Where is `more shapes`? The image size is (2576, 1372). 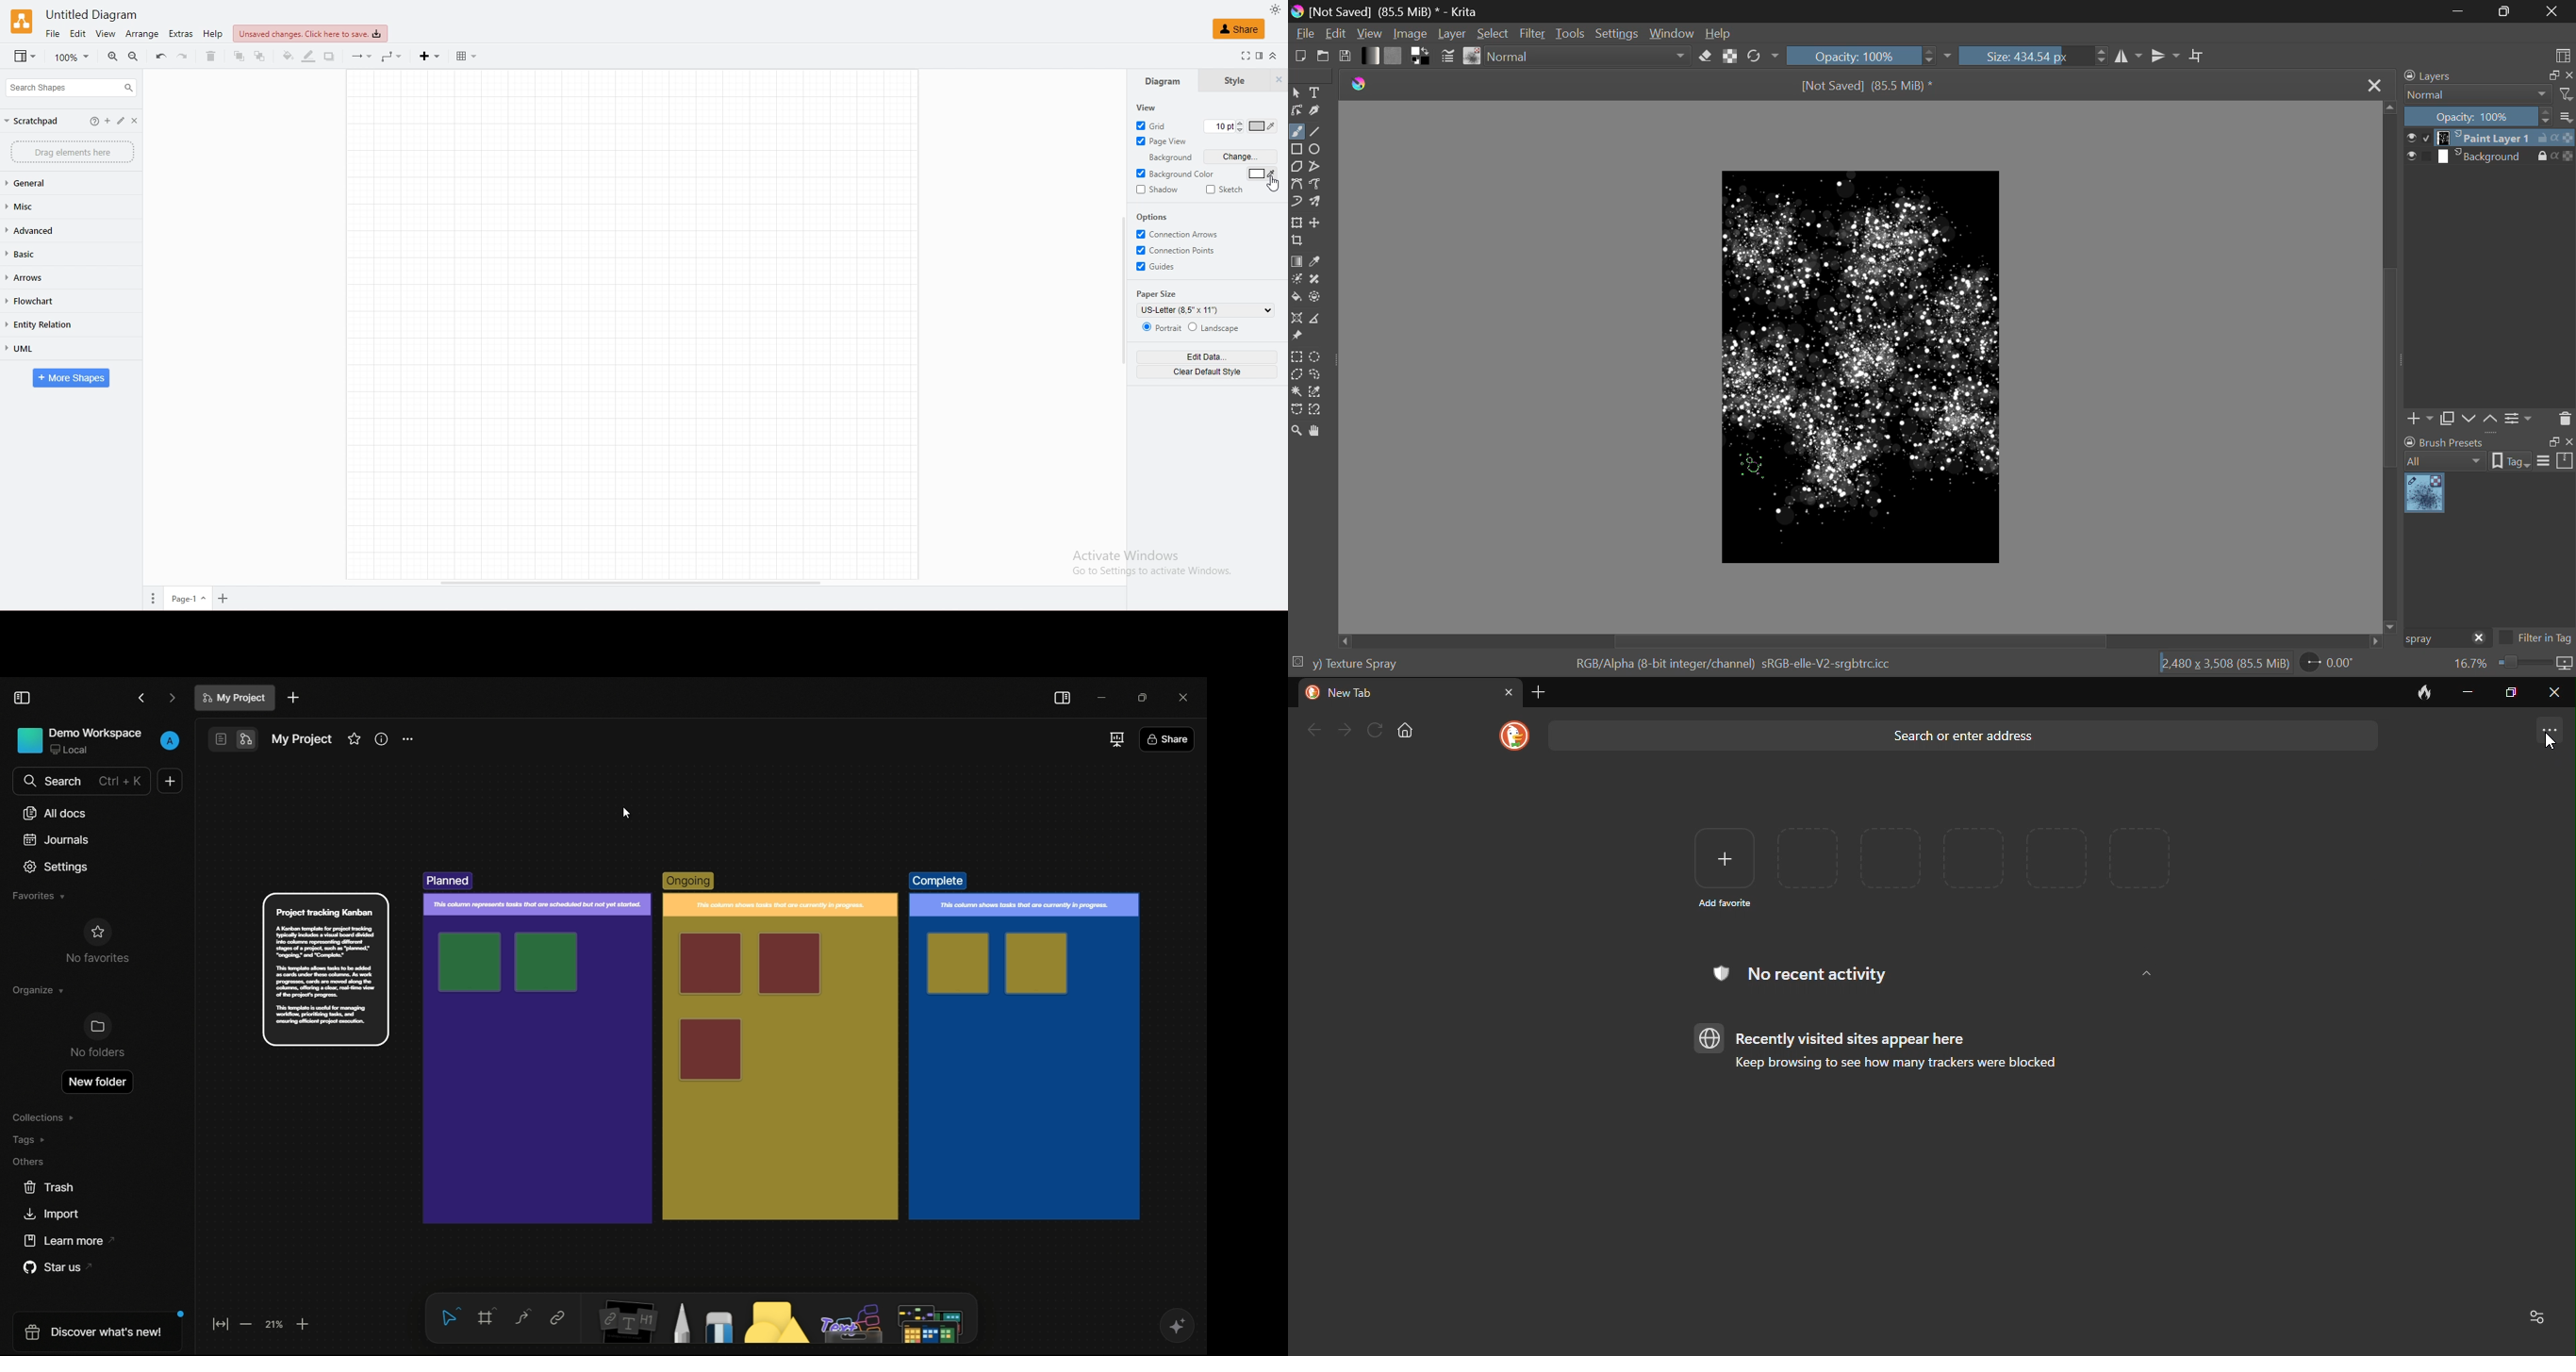
more shapes is located at coordinates (72, 379).